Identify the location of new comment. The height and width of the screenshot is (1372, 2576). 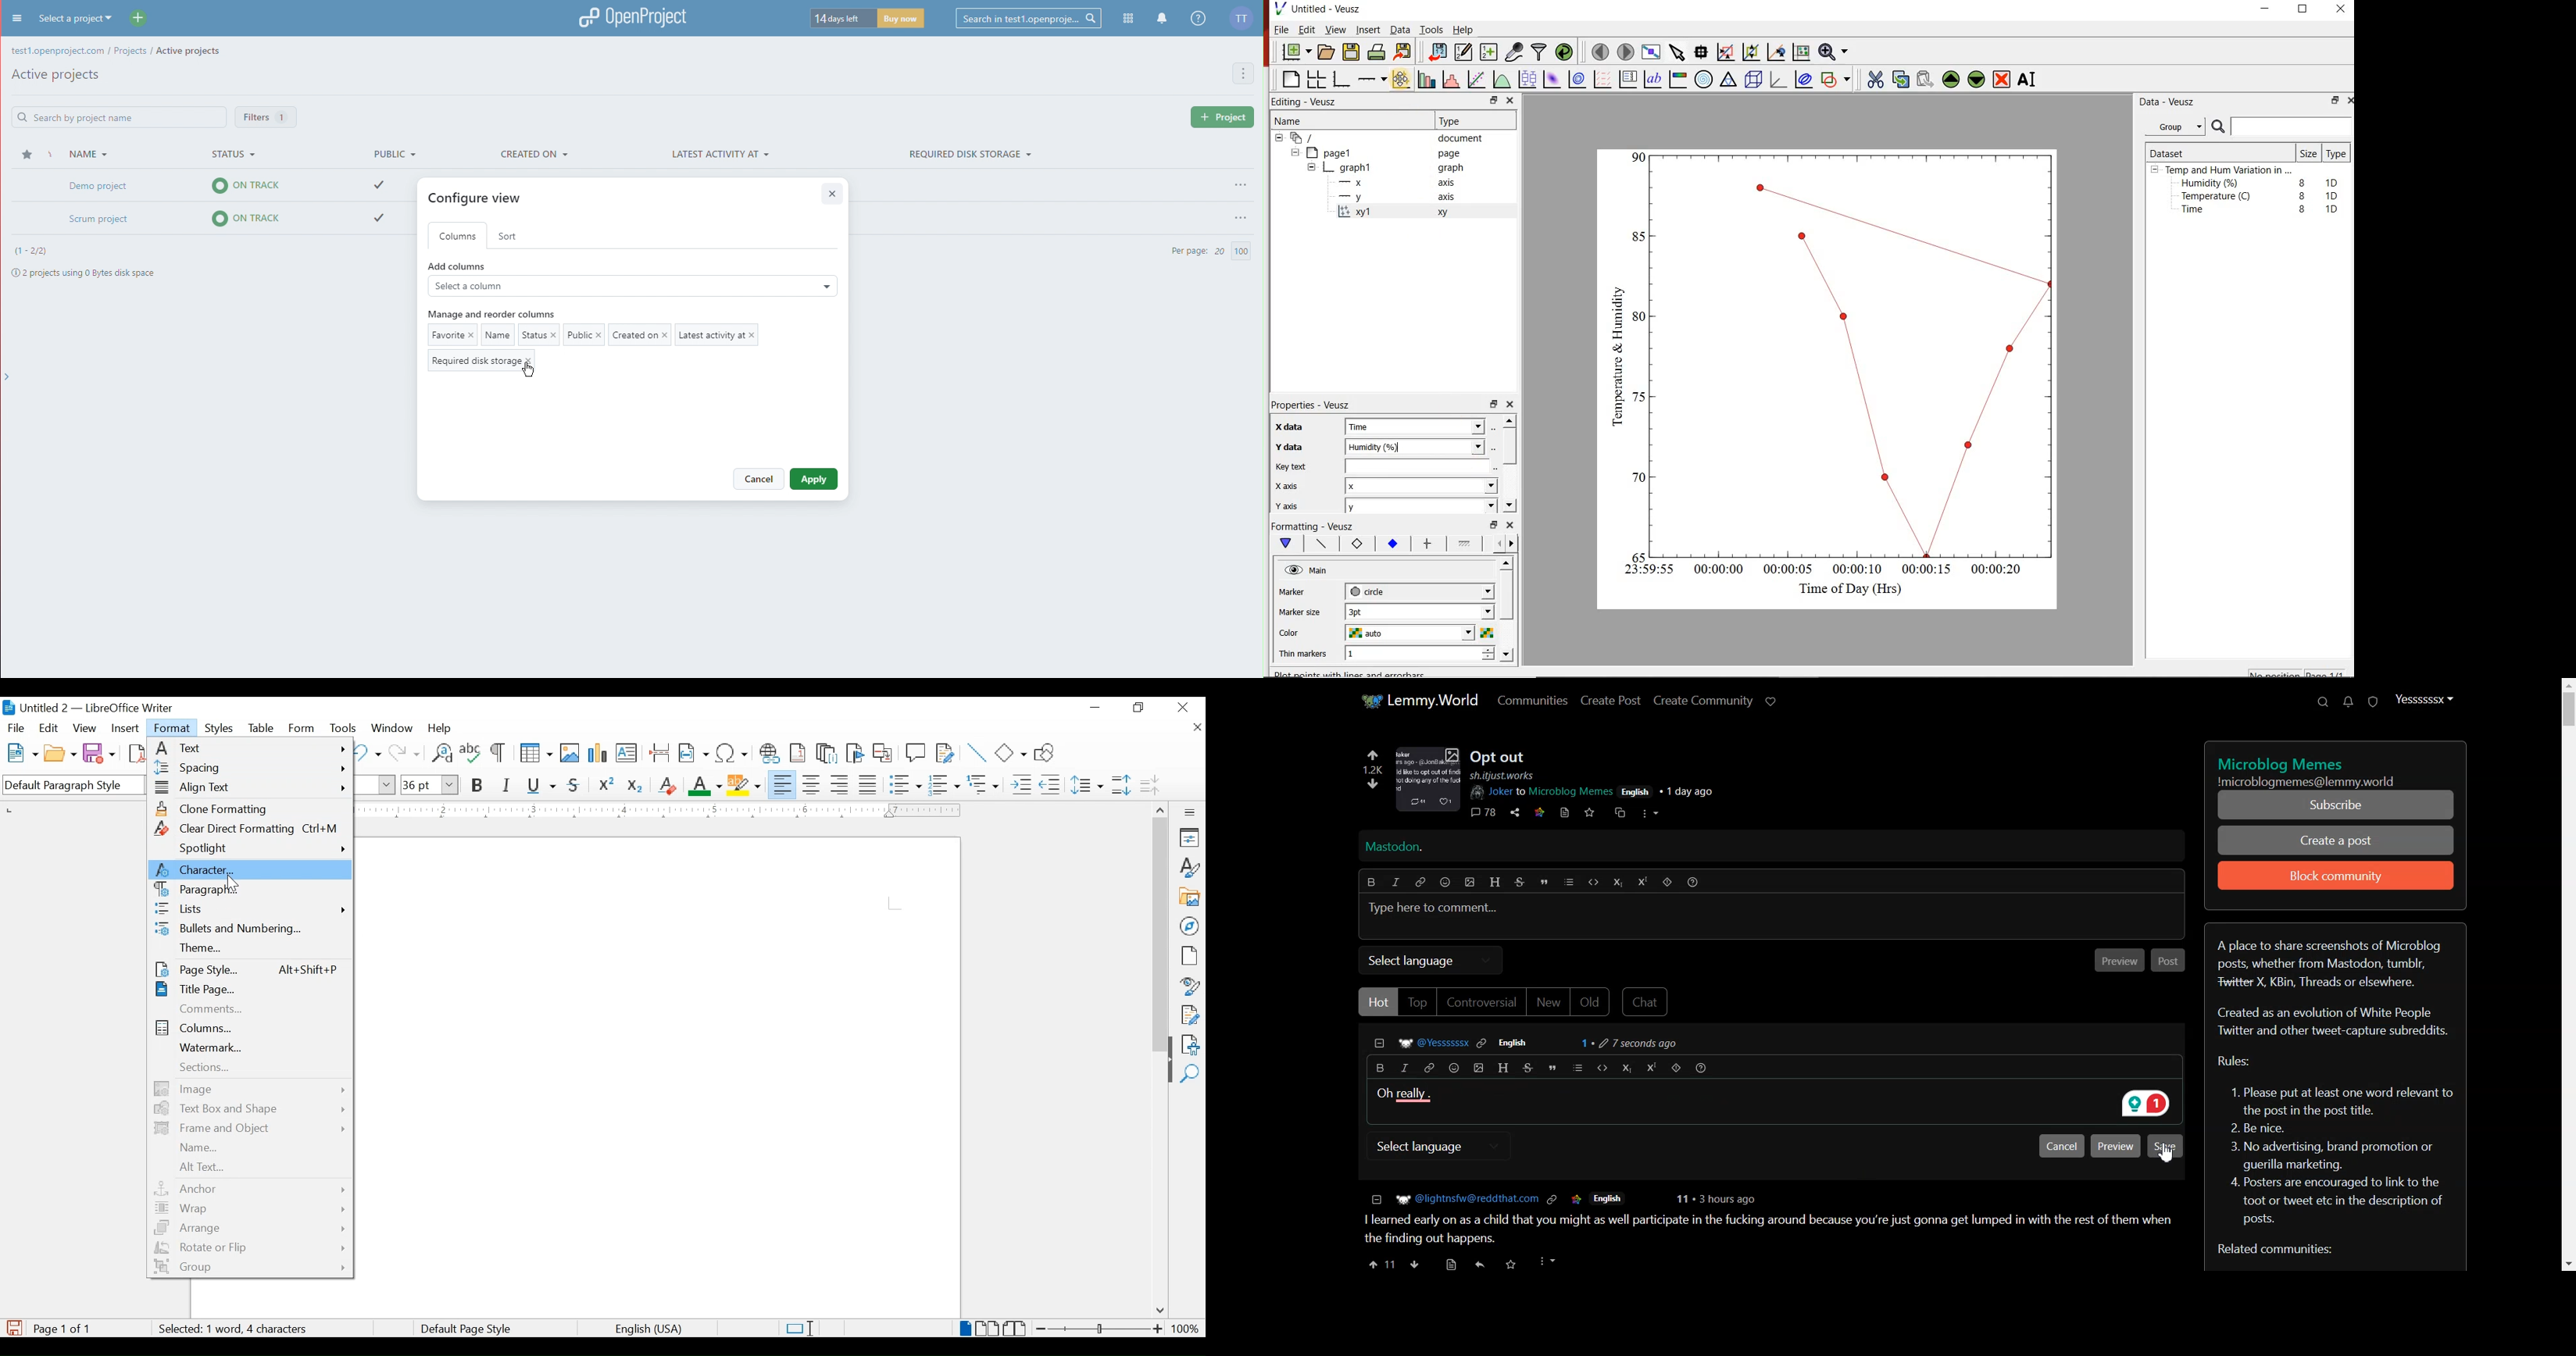
(916, 753).